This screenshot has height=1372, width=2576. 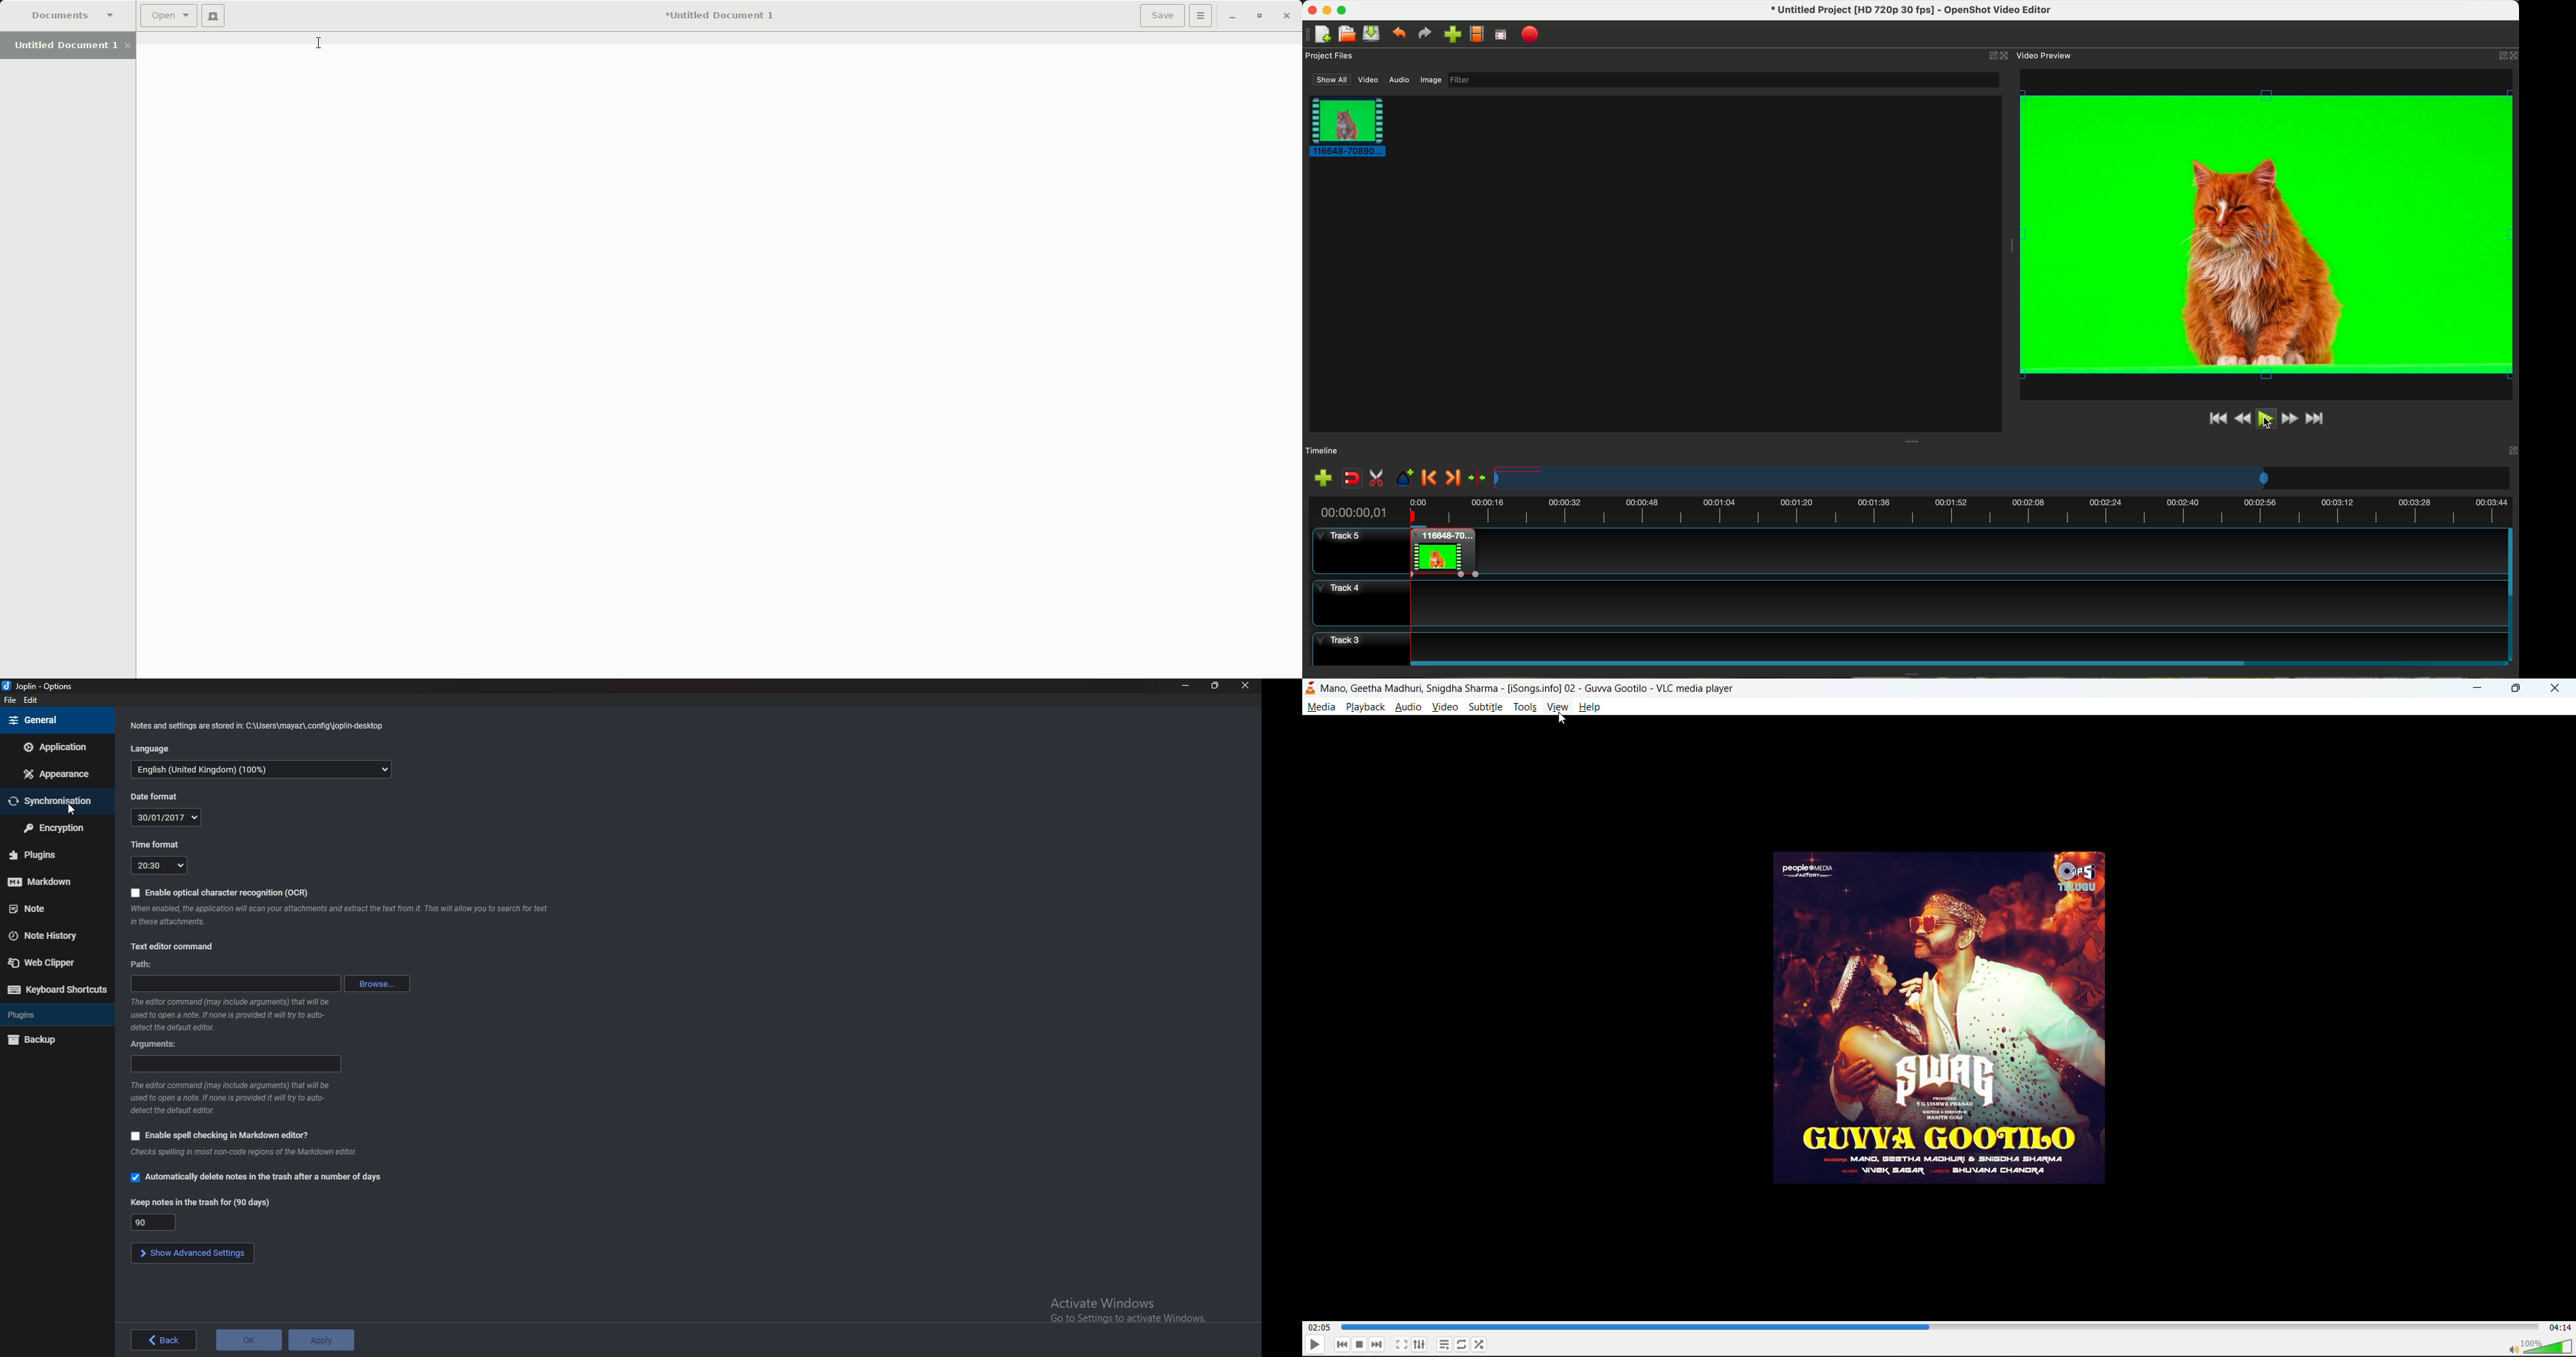 What do you see at coordinates (1938, 1326) in the screenshot?
I see `track slider` at bounding box center [1938, 1326].